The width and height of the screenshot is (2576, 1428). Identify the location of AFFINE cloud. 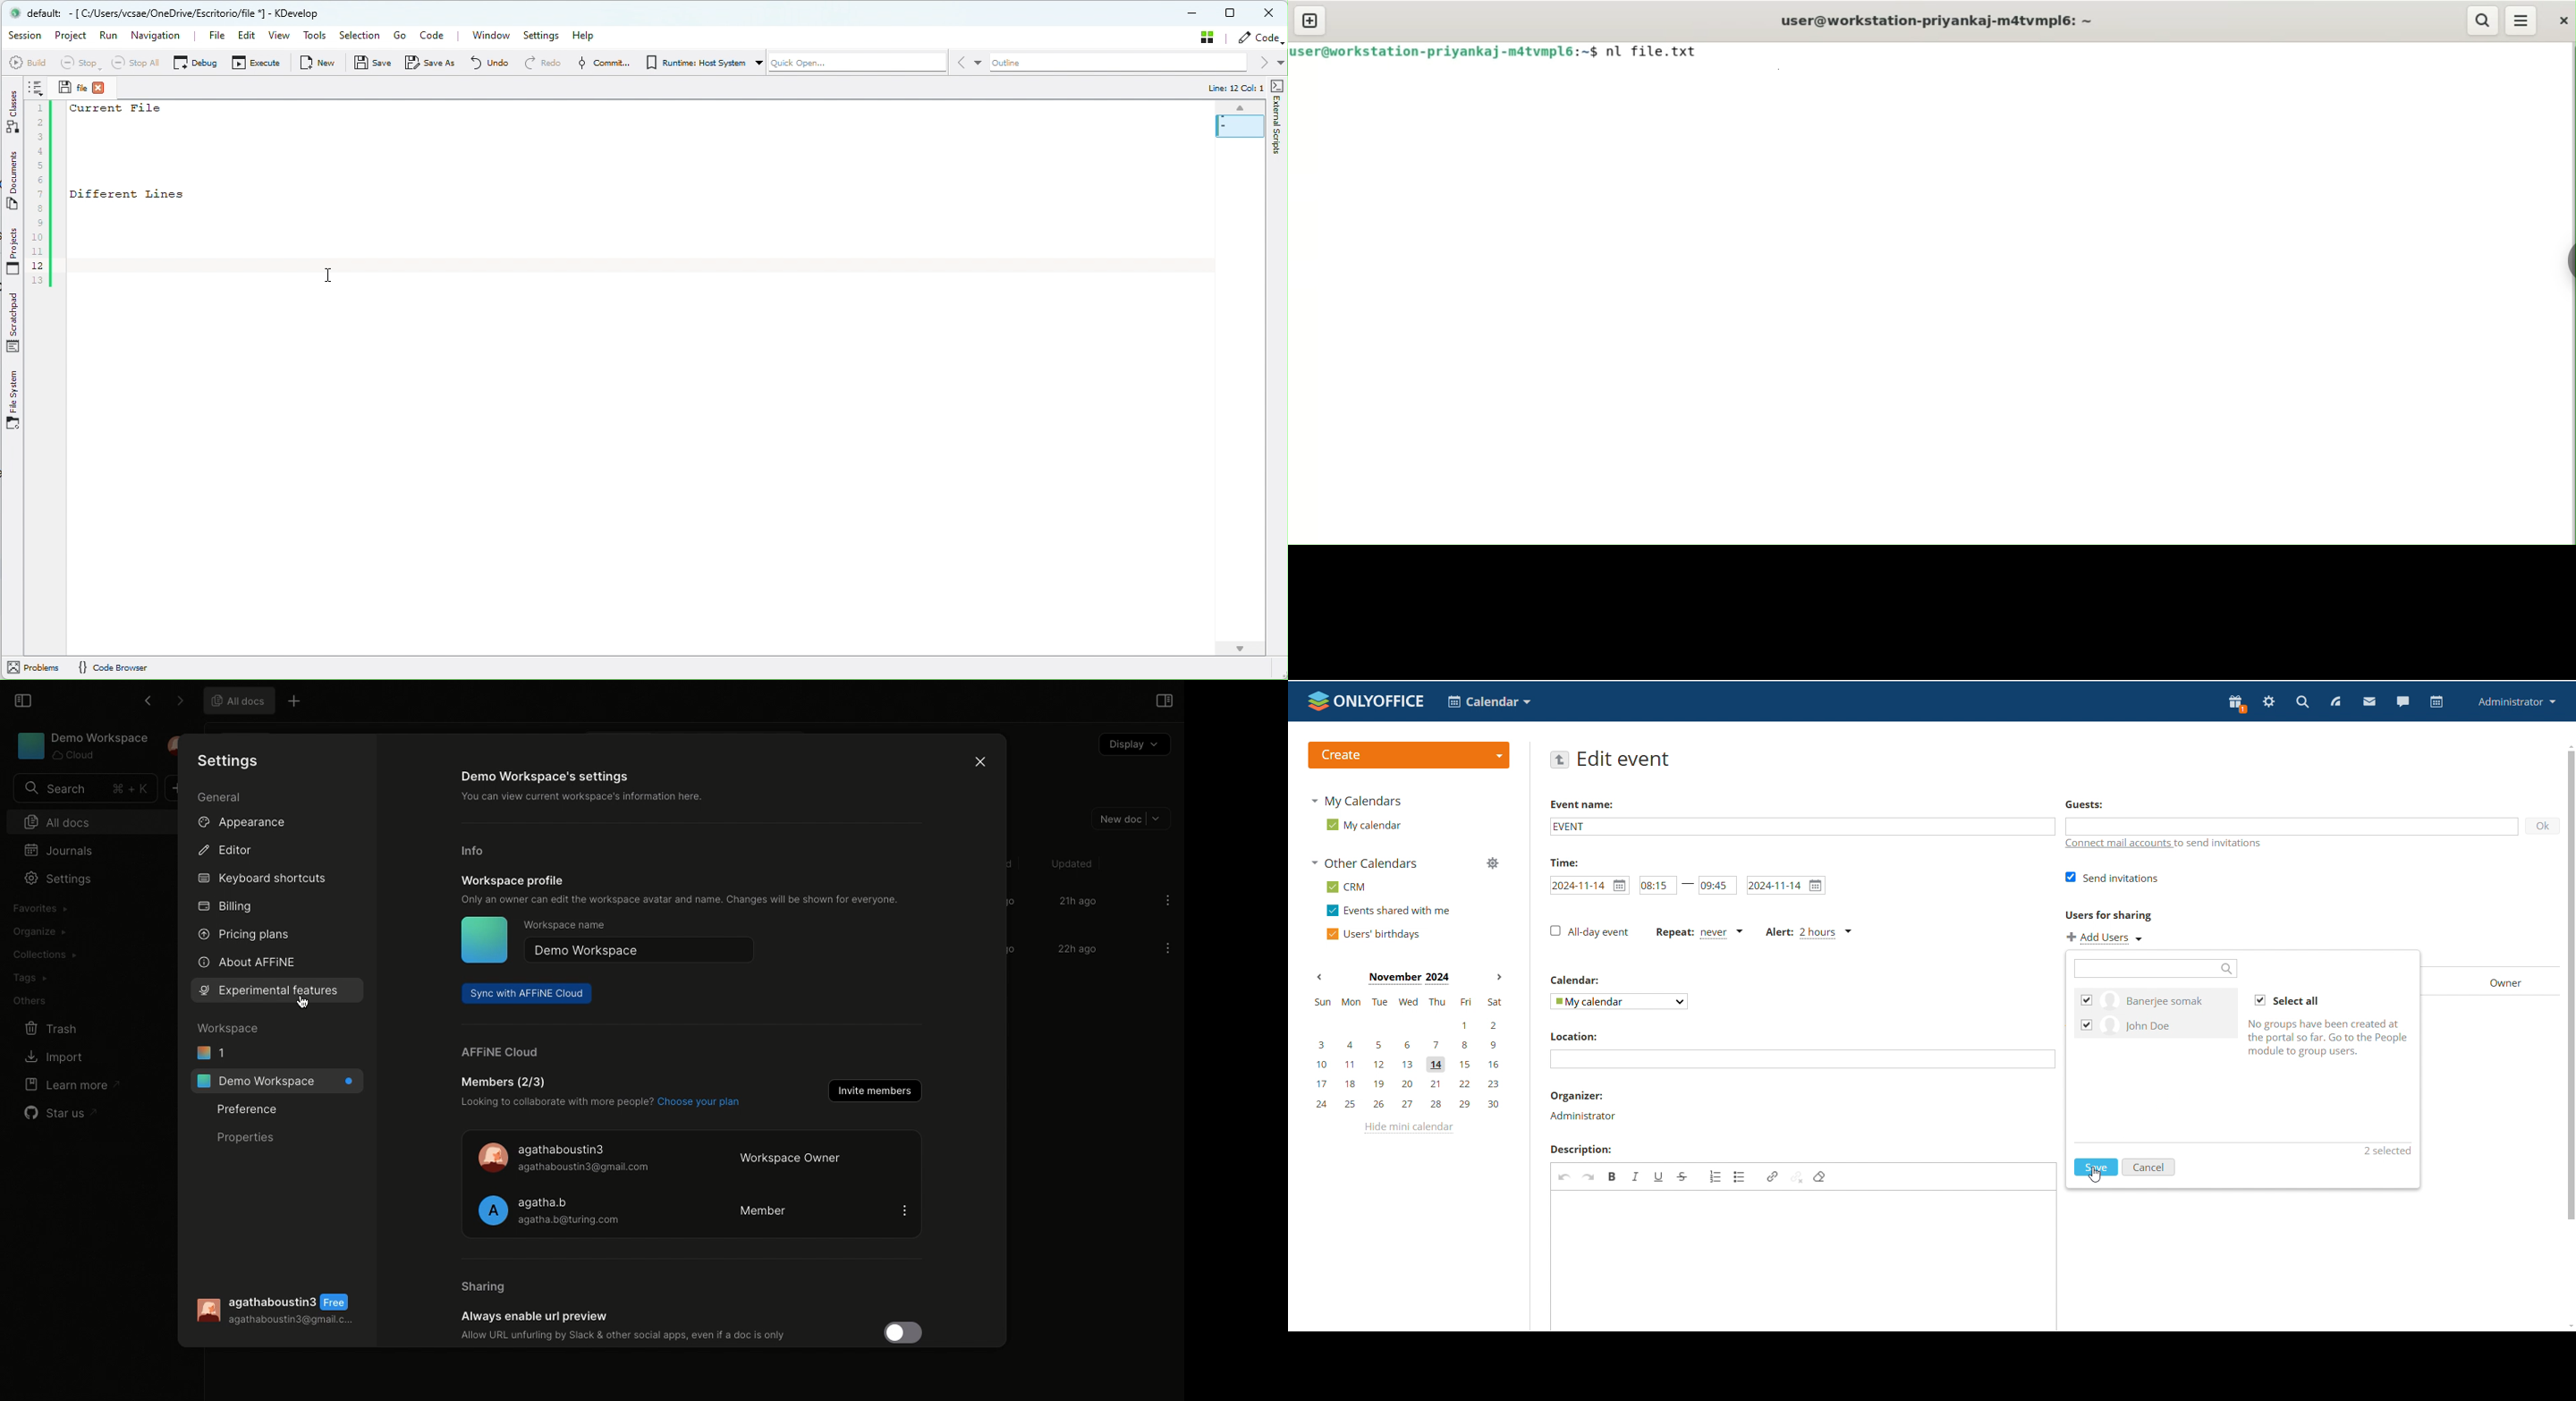
(495, 1051).